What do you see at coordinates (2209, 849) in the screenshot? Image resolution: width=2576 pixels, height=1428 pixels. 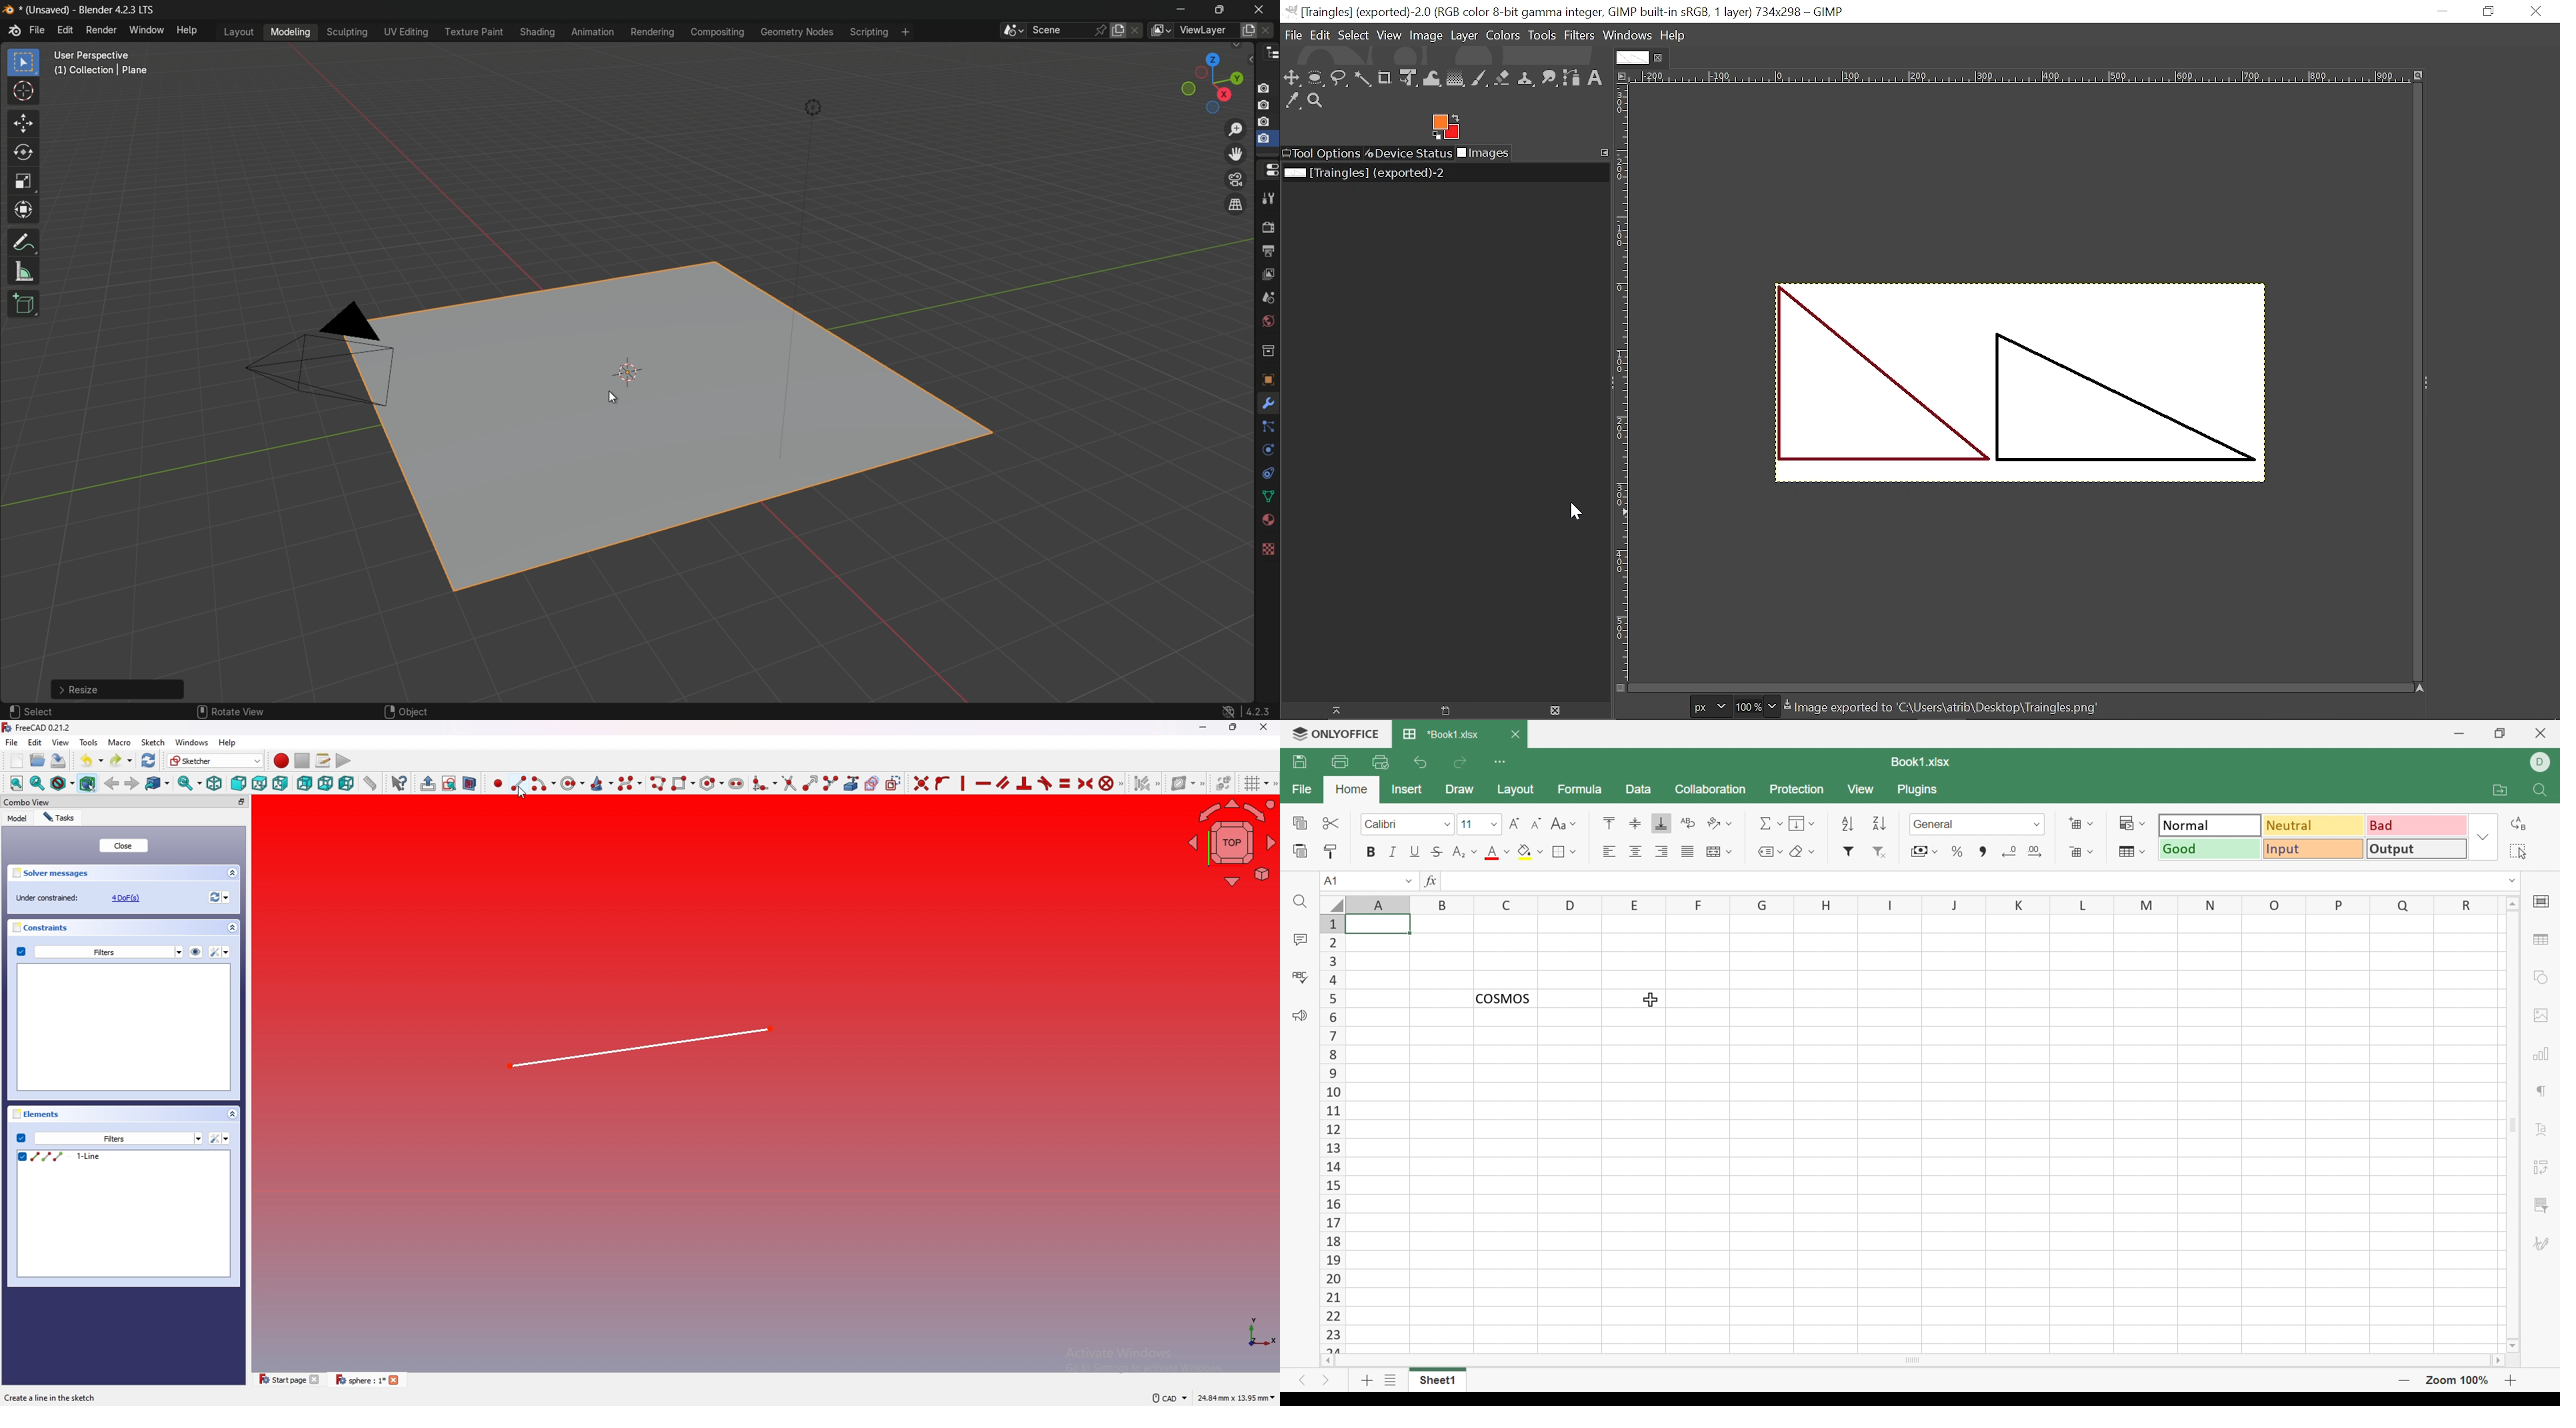 I see `Good` at bounding box center [2209, 849].